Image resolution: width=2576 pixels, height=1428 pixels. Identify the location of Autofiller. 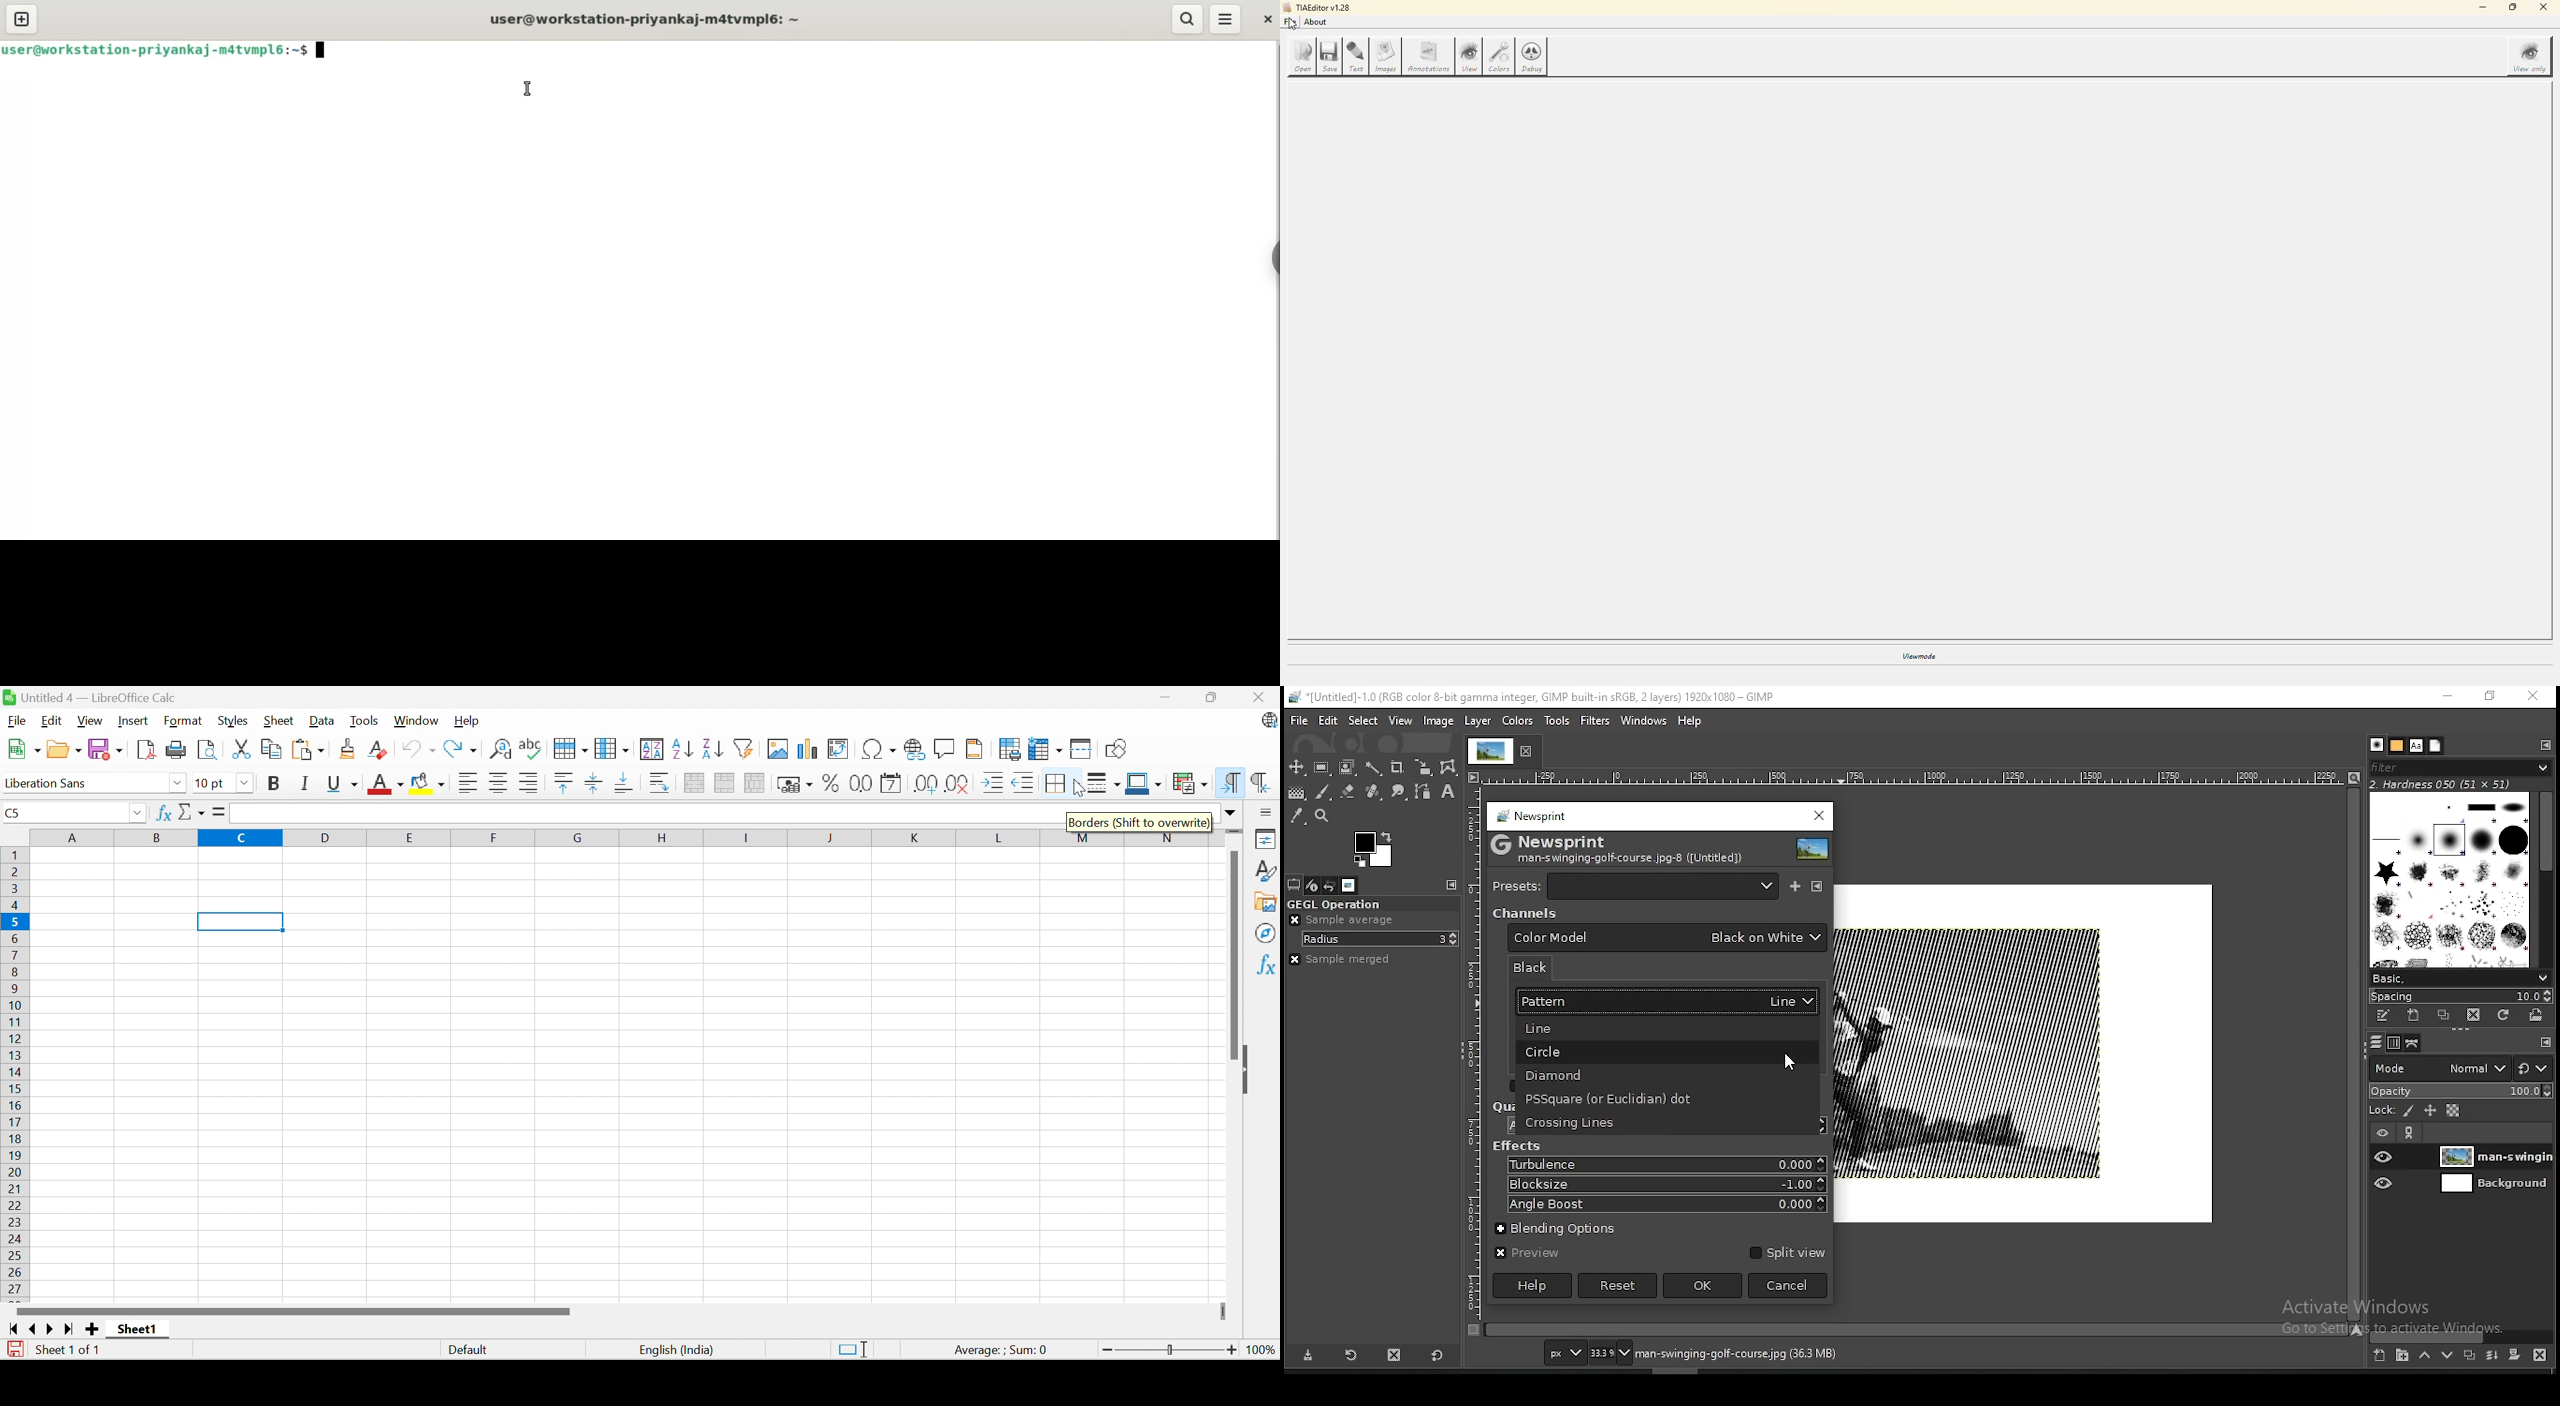
(742, 747).